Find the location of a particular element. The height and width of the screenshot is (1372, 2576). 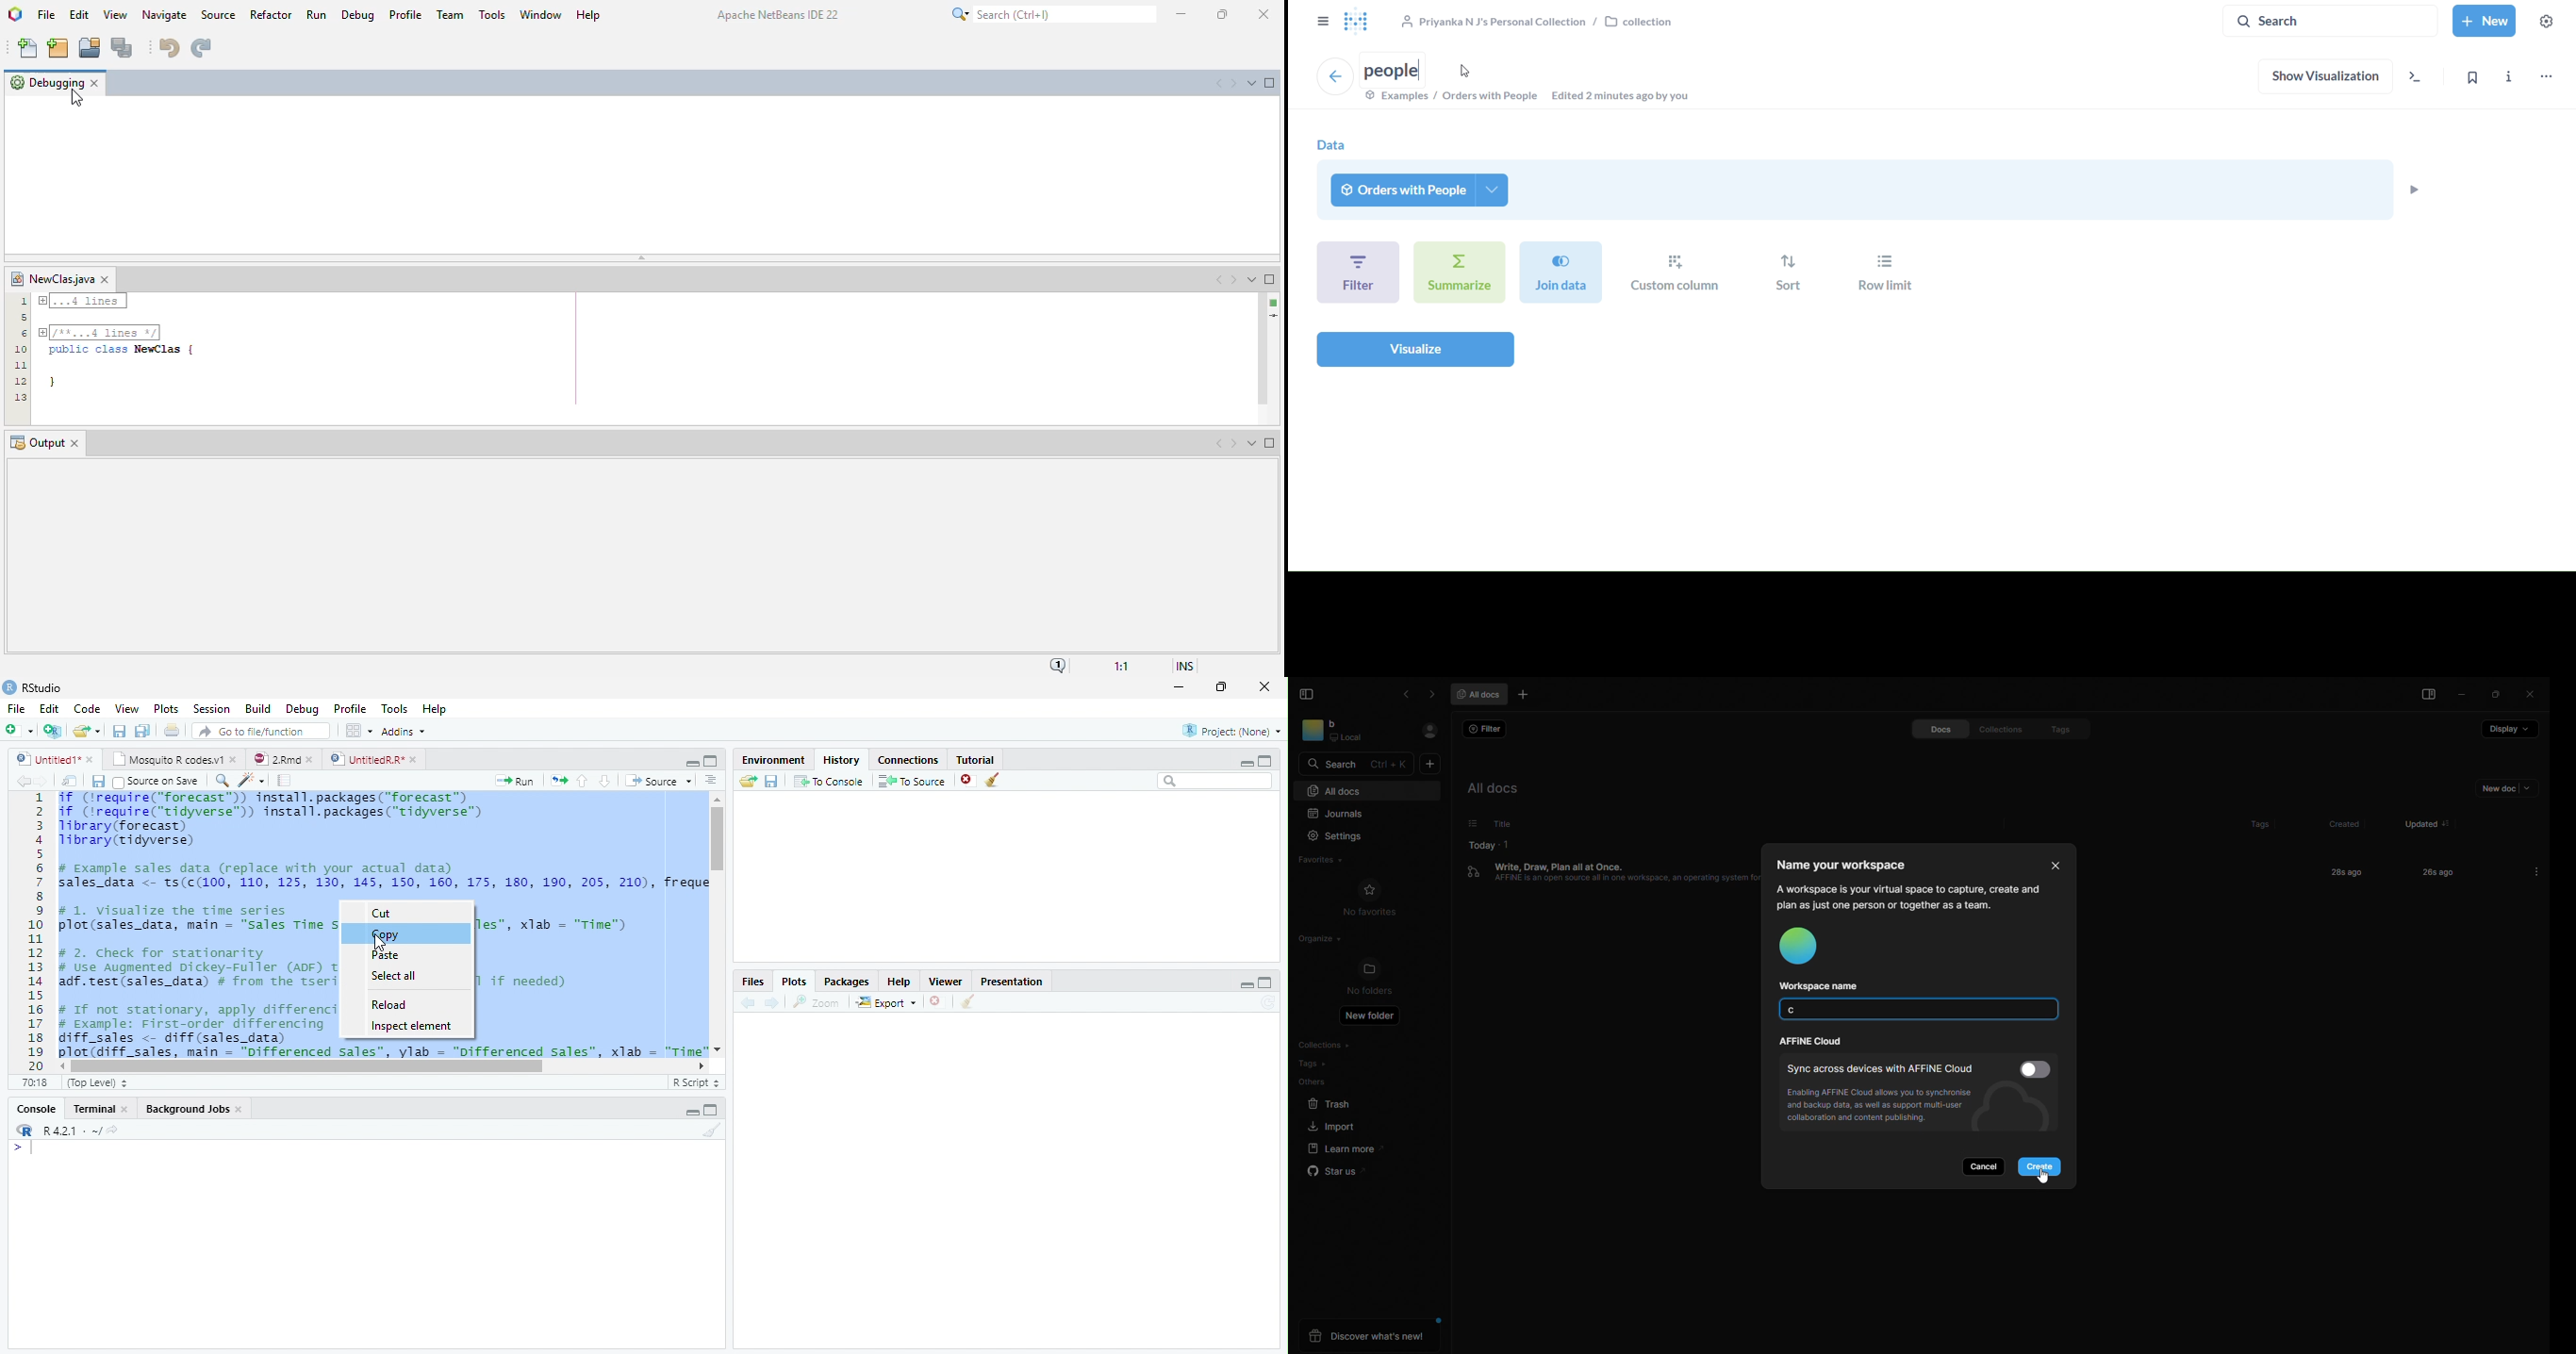

Row number is located at coordinates (30, 931).